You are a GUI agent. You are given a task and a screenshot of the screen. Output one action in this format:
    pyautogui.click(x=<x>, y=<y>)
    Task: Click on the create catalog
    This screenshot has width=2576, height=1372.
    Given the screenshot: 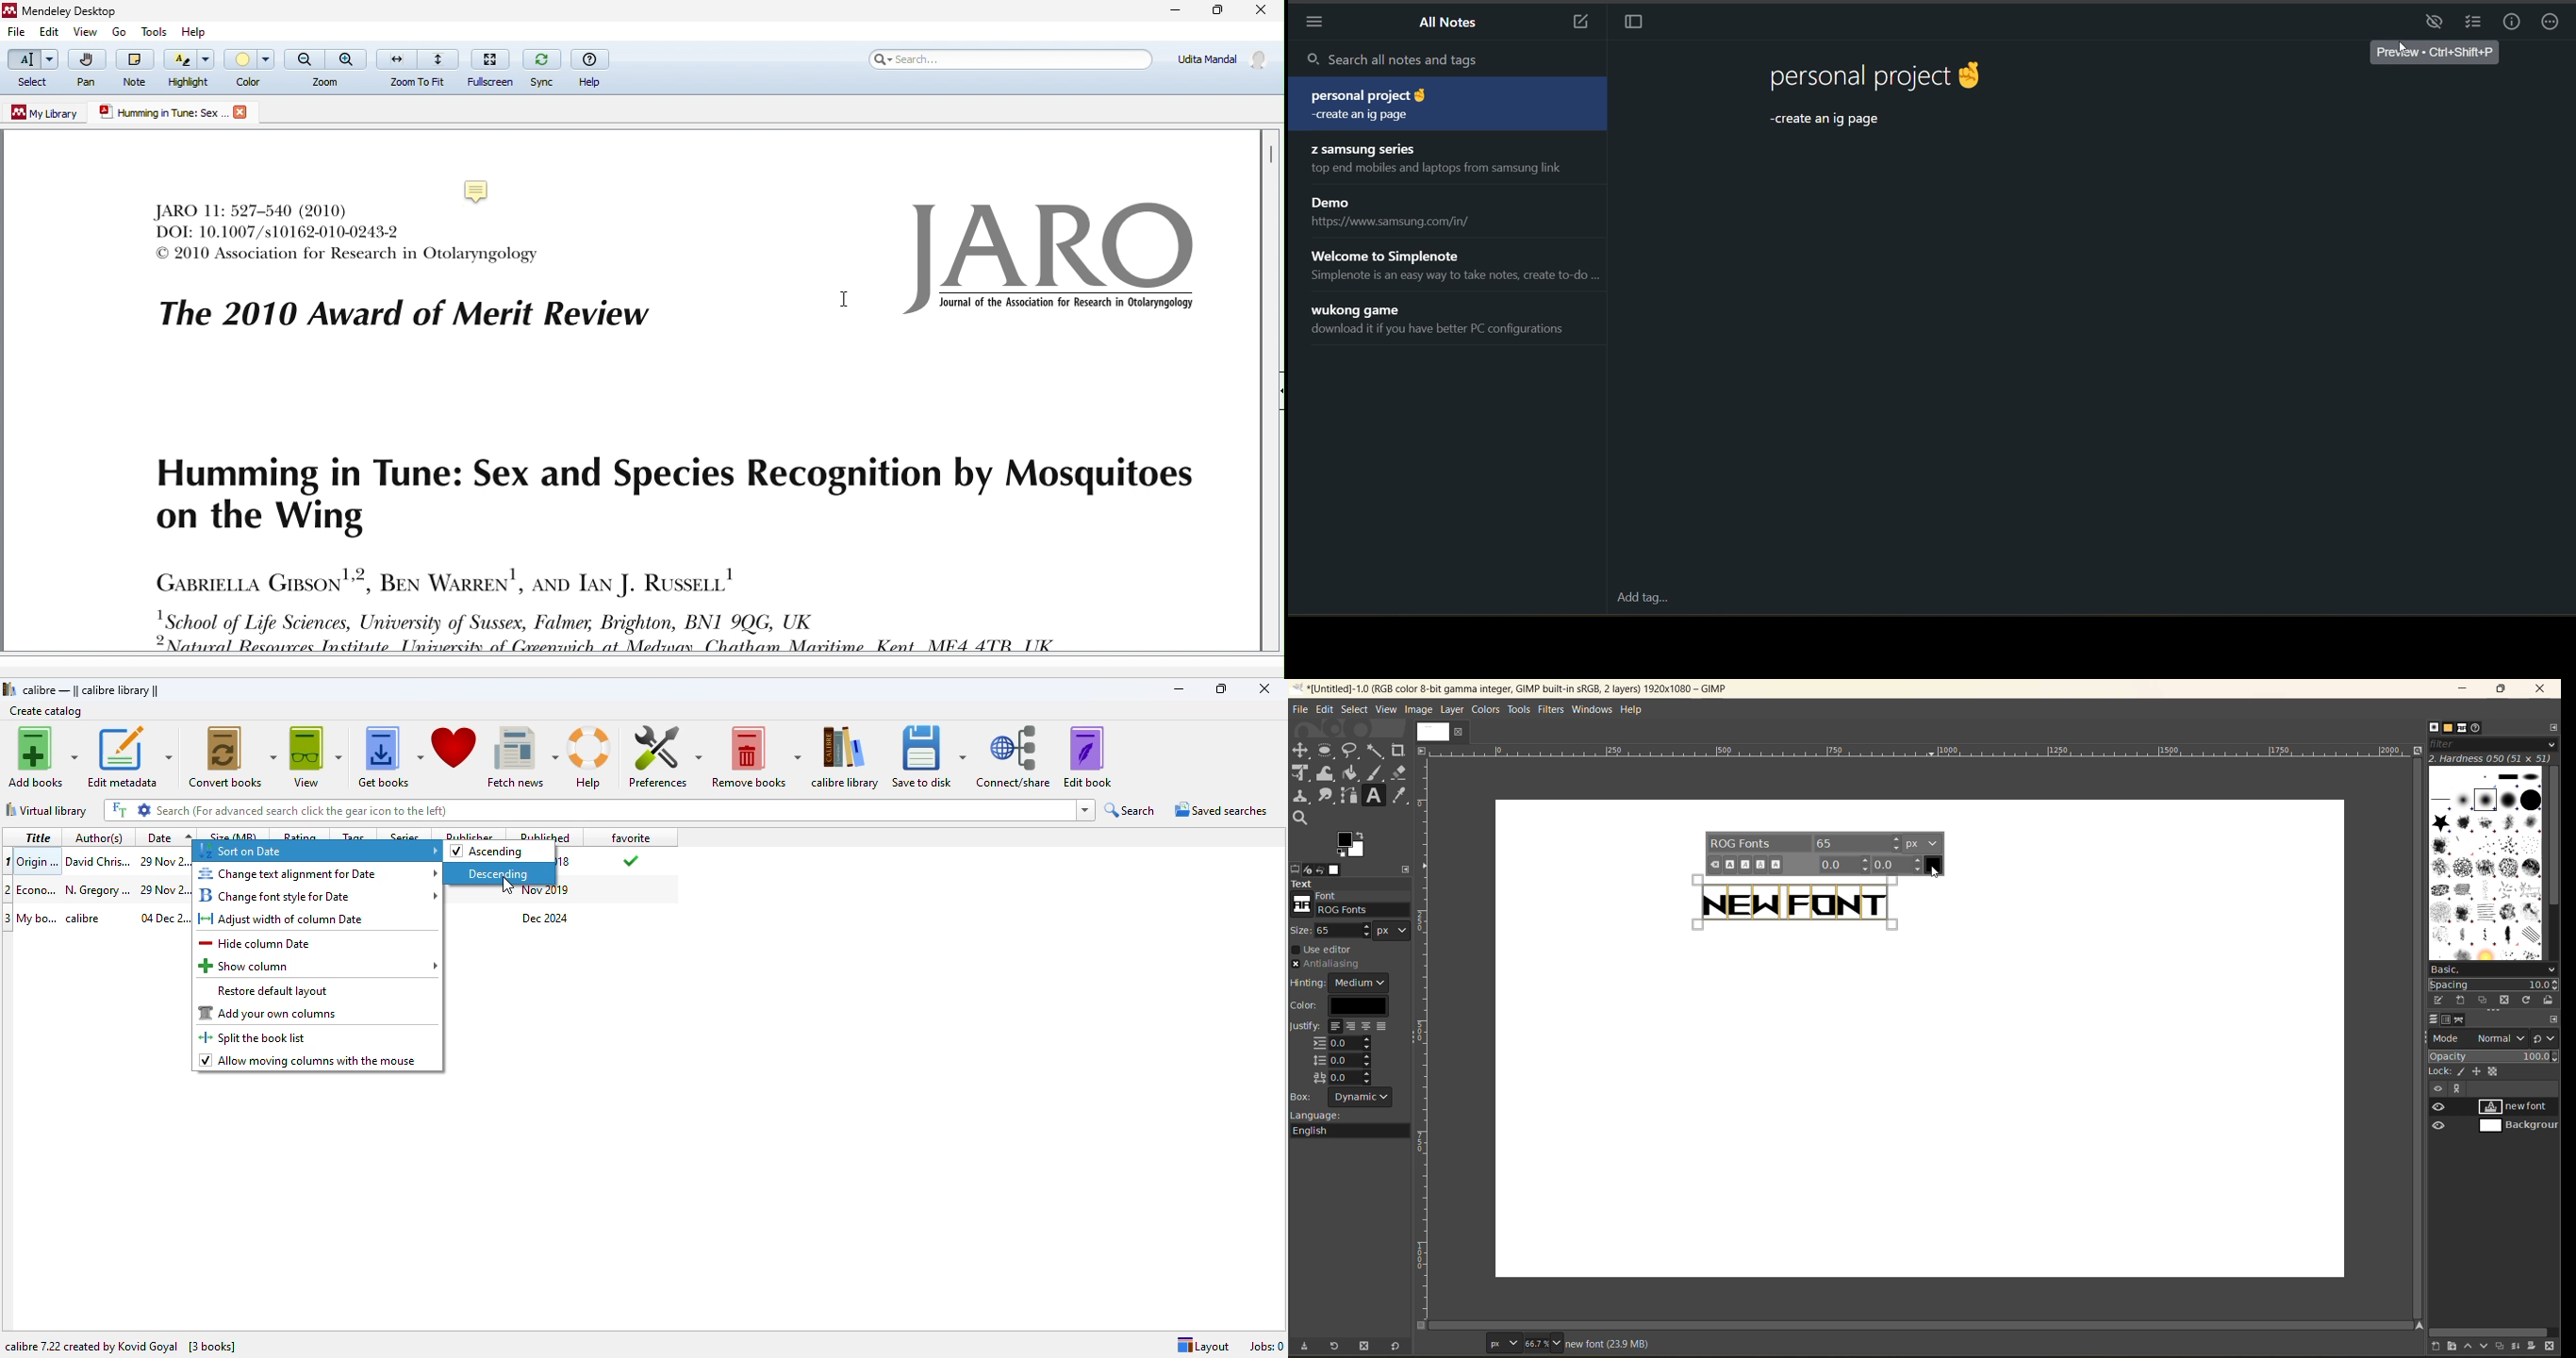 What is the action you would take?
    pyautogui.click(x=45, y=710)
    